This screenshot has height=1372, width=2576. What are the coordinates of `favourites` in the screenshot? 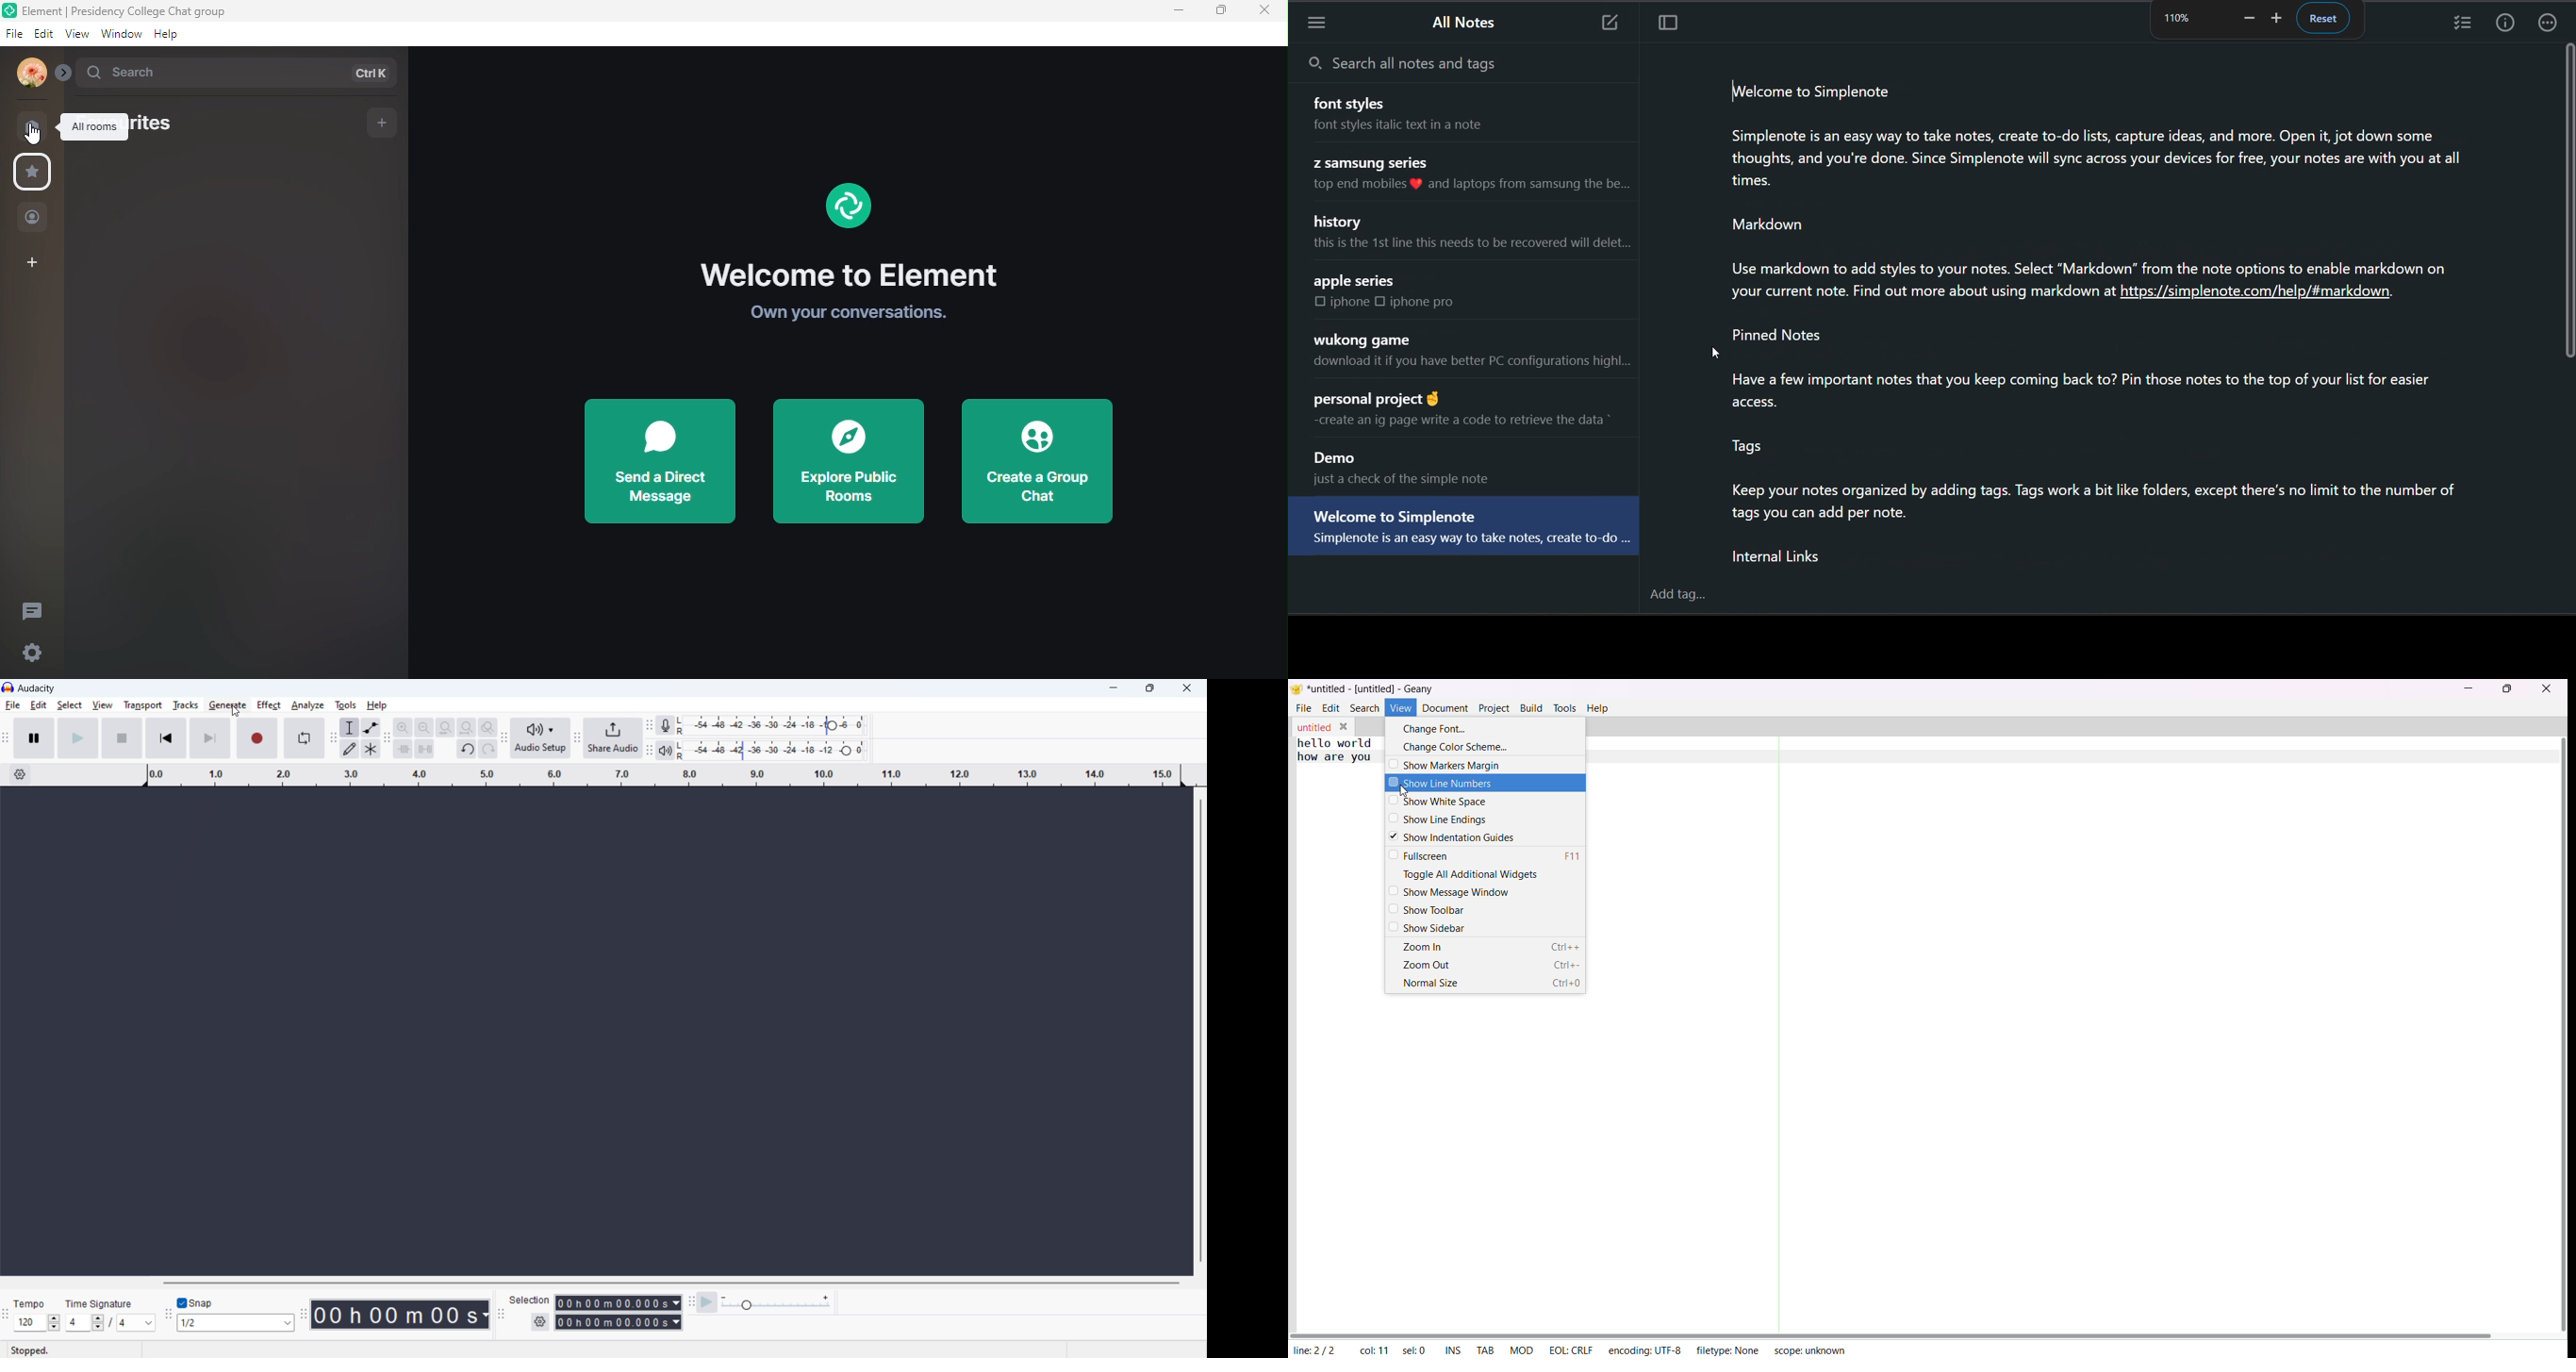 It's located at (36, 174).